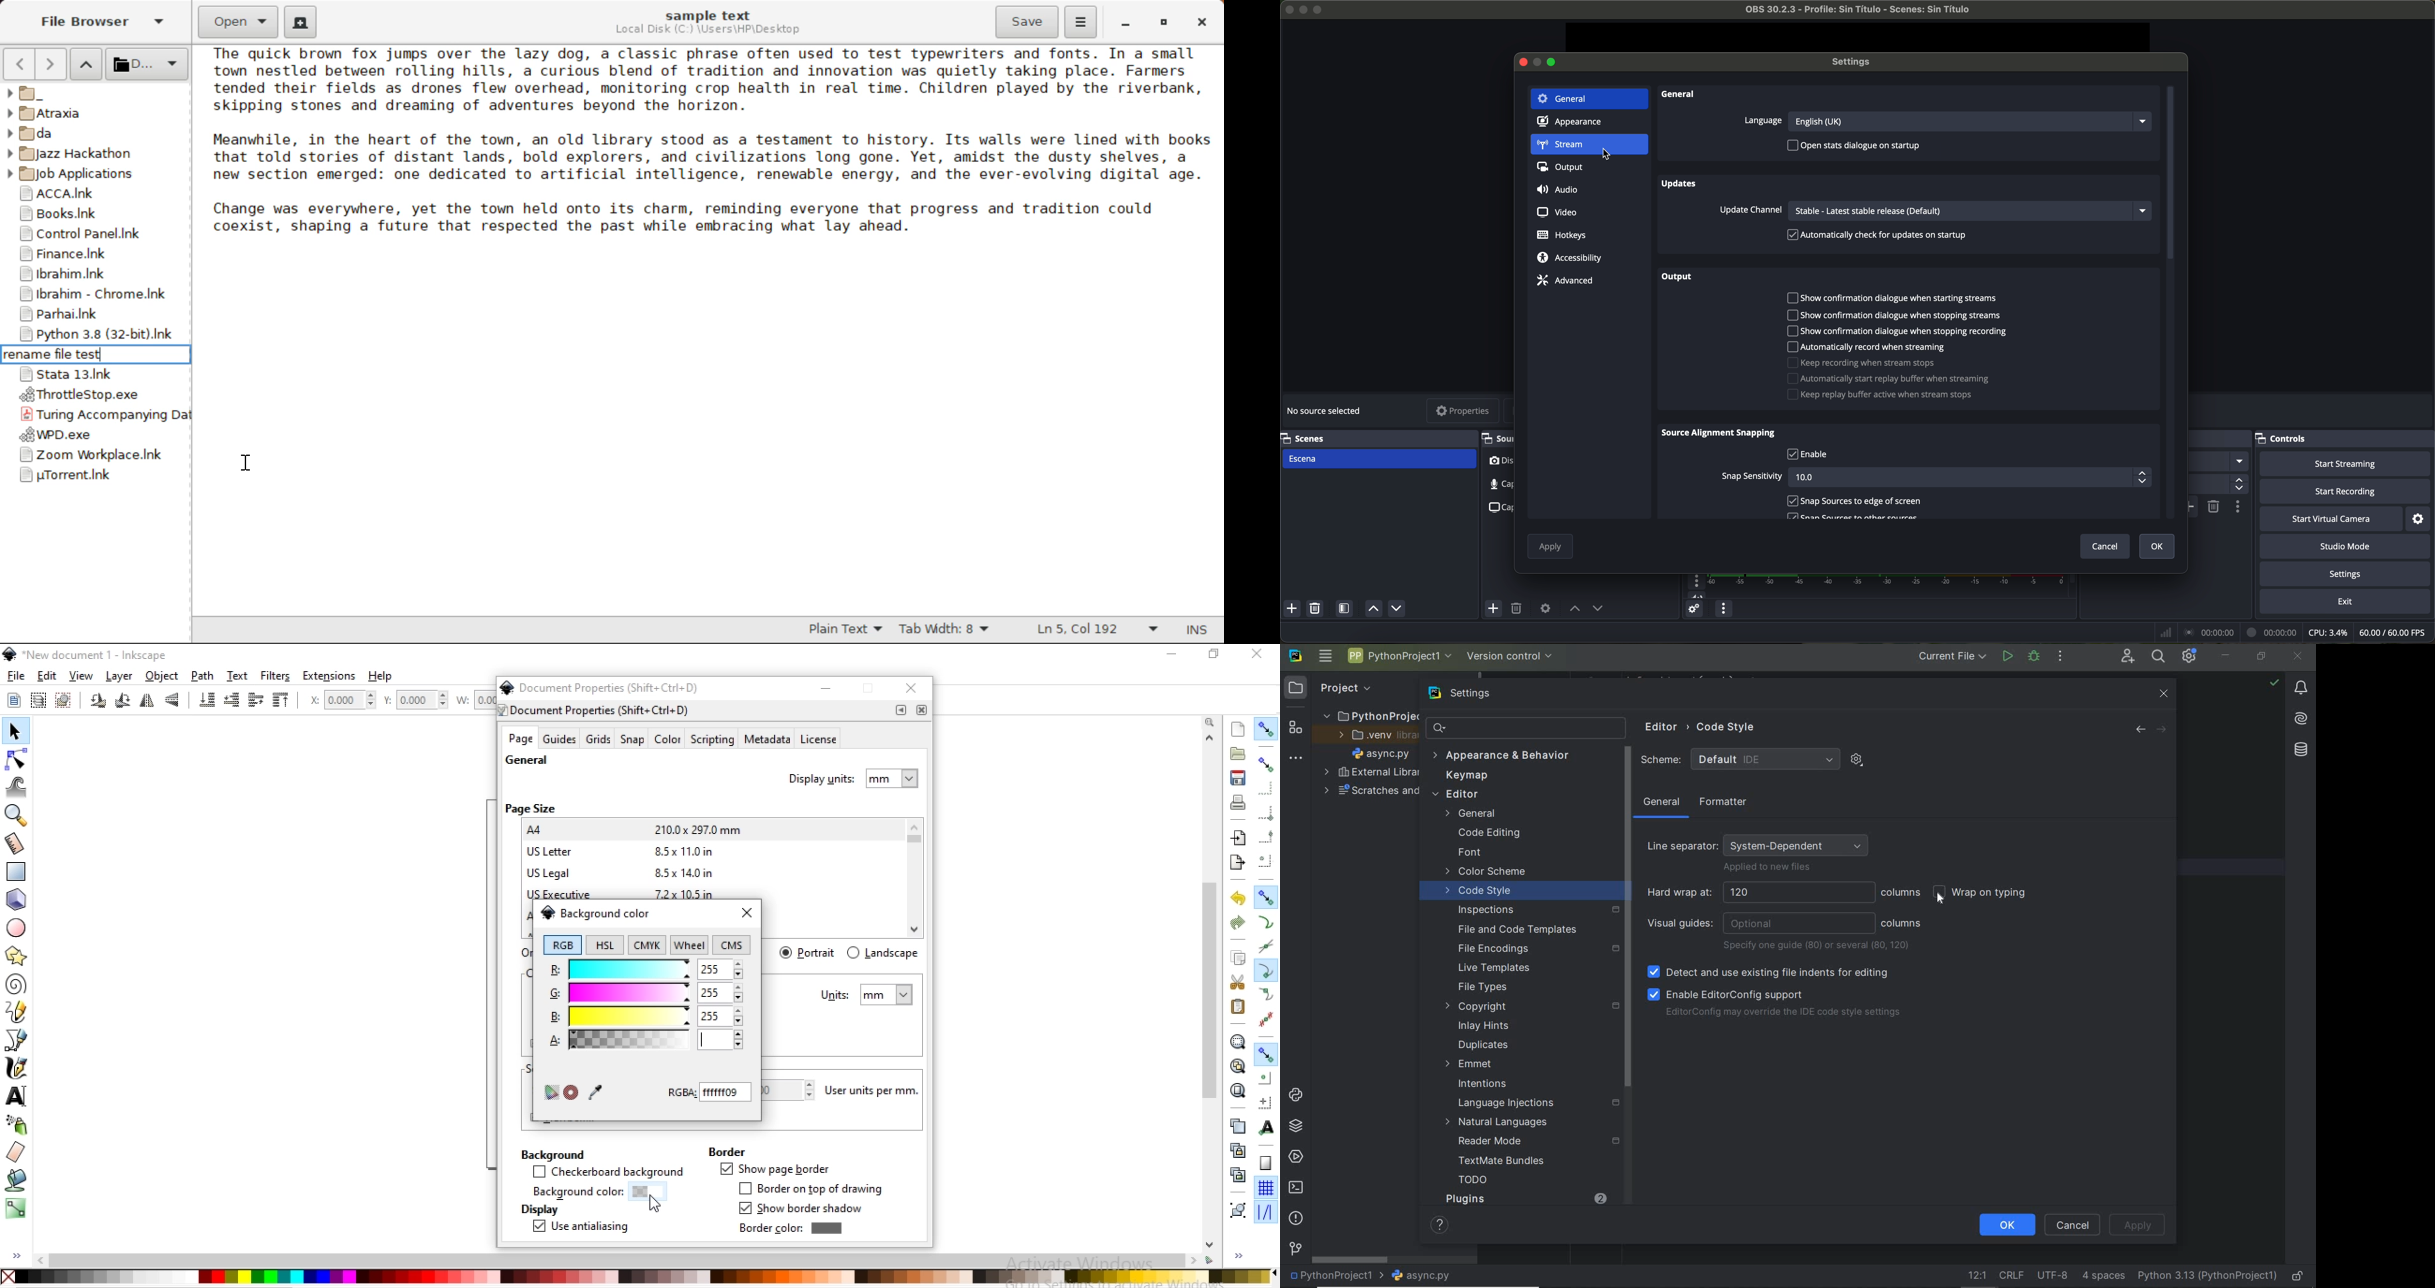 The width and height of the screenshot is (2436, 1288). What do you see at coordinates (17, 1038) in the screenshot?
I see `draw bezier curves and straight lines` at bounding box center [17, 1038].